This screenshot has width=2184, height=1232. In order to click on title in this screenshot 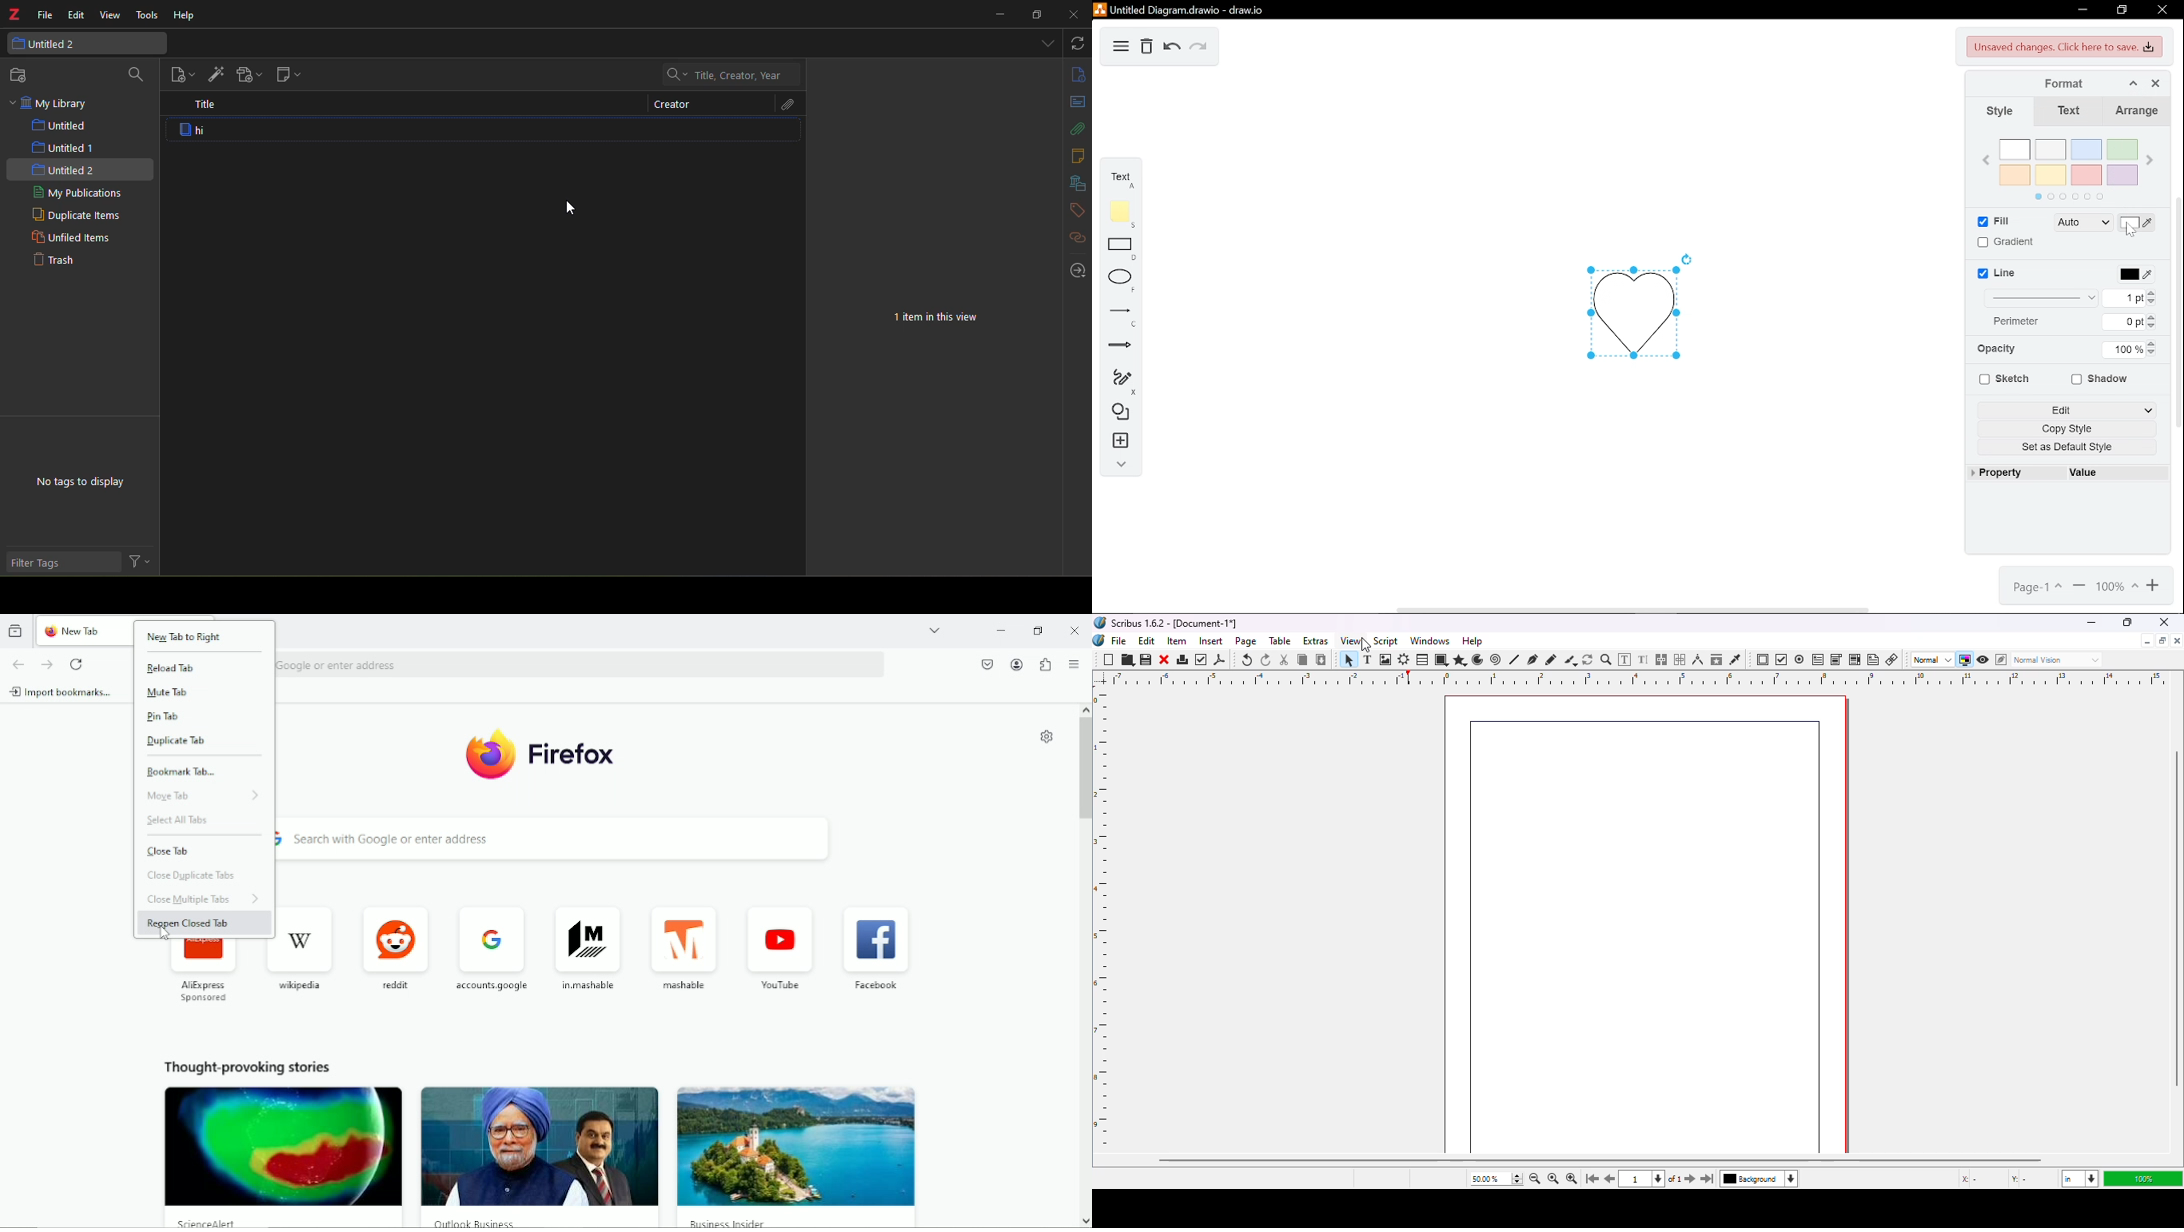, I will do `click(206, 106)`.